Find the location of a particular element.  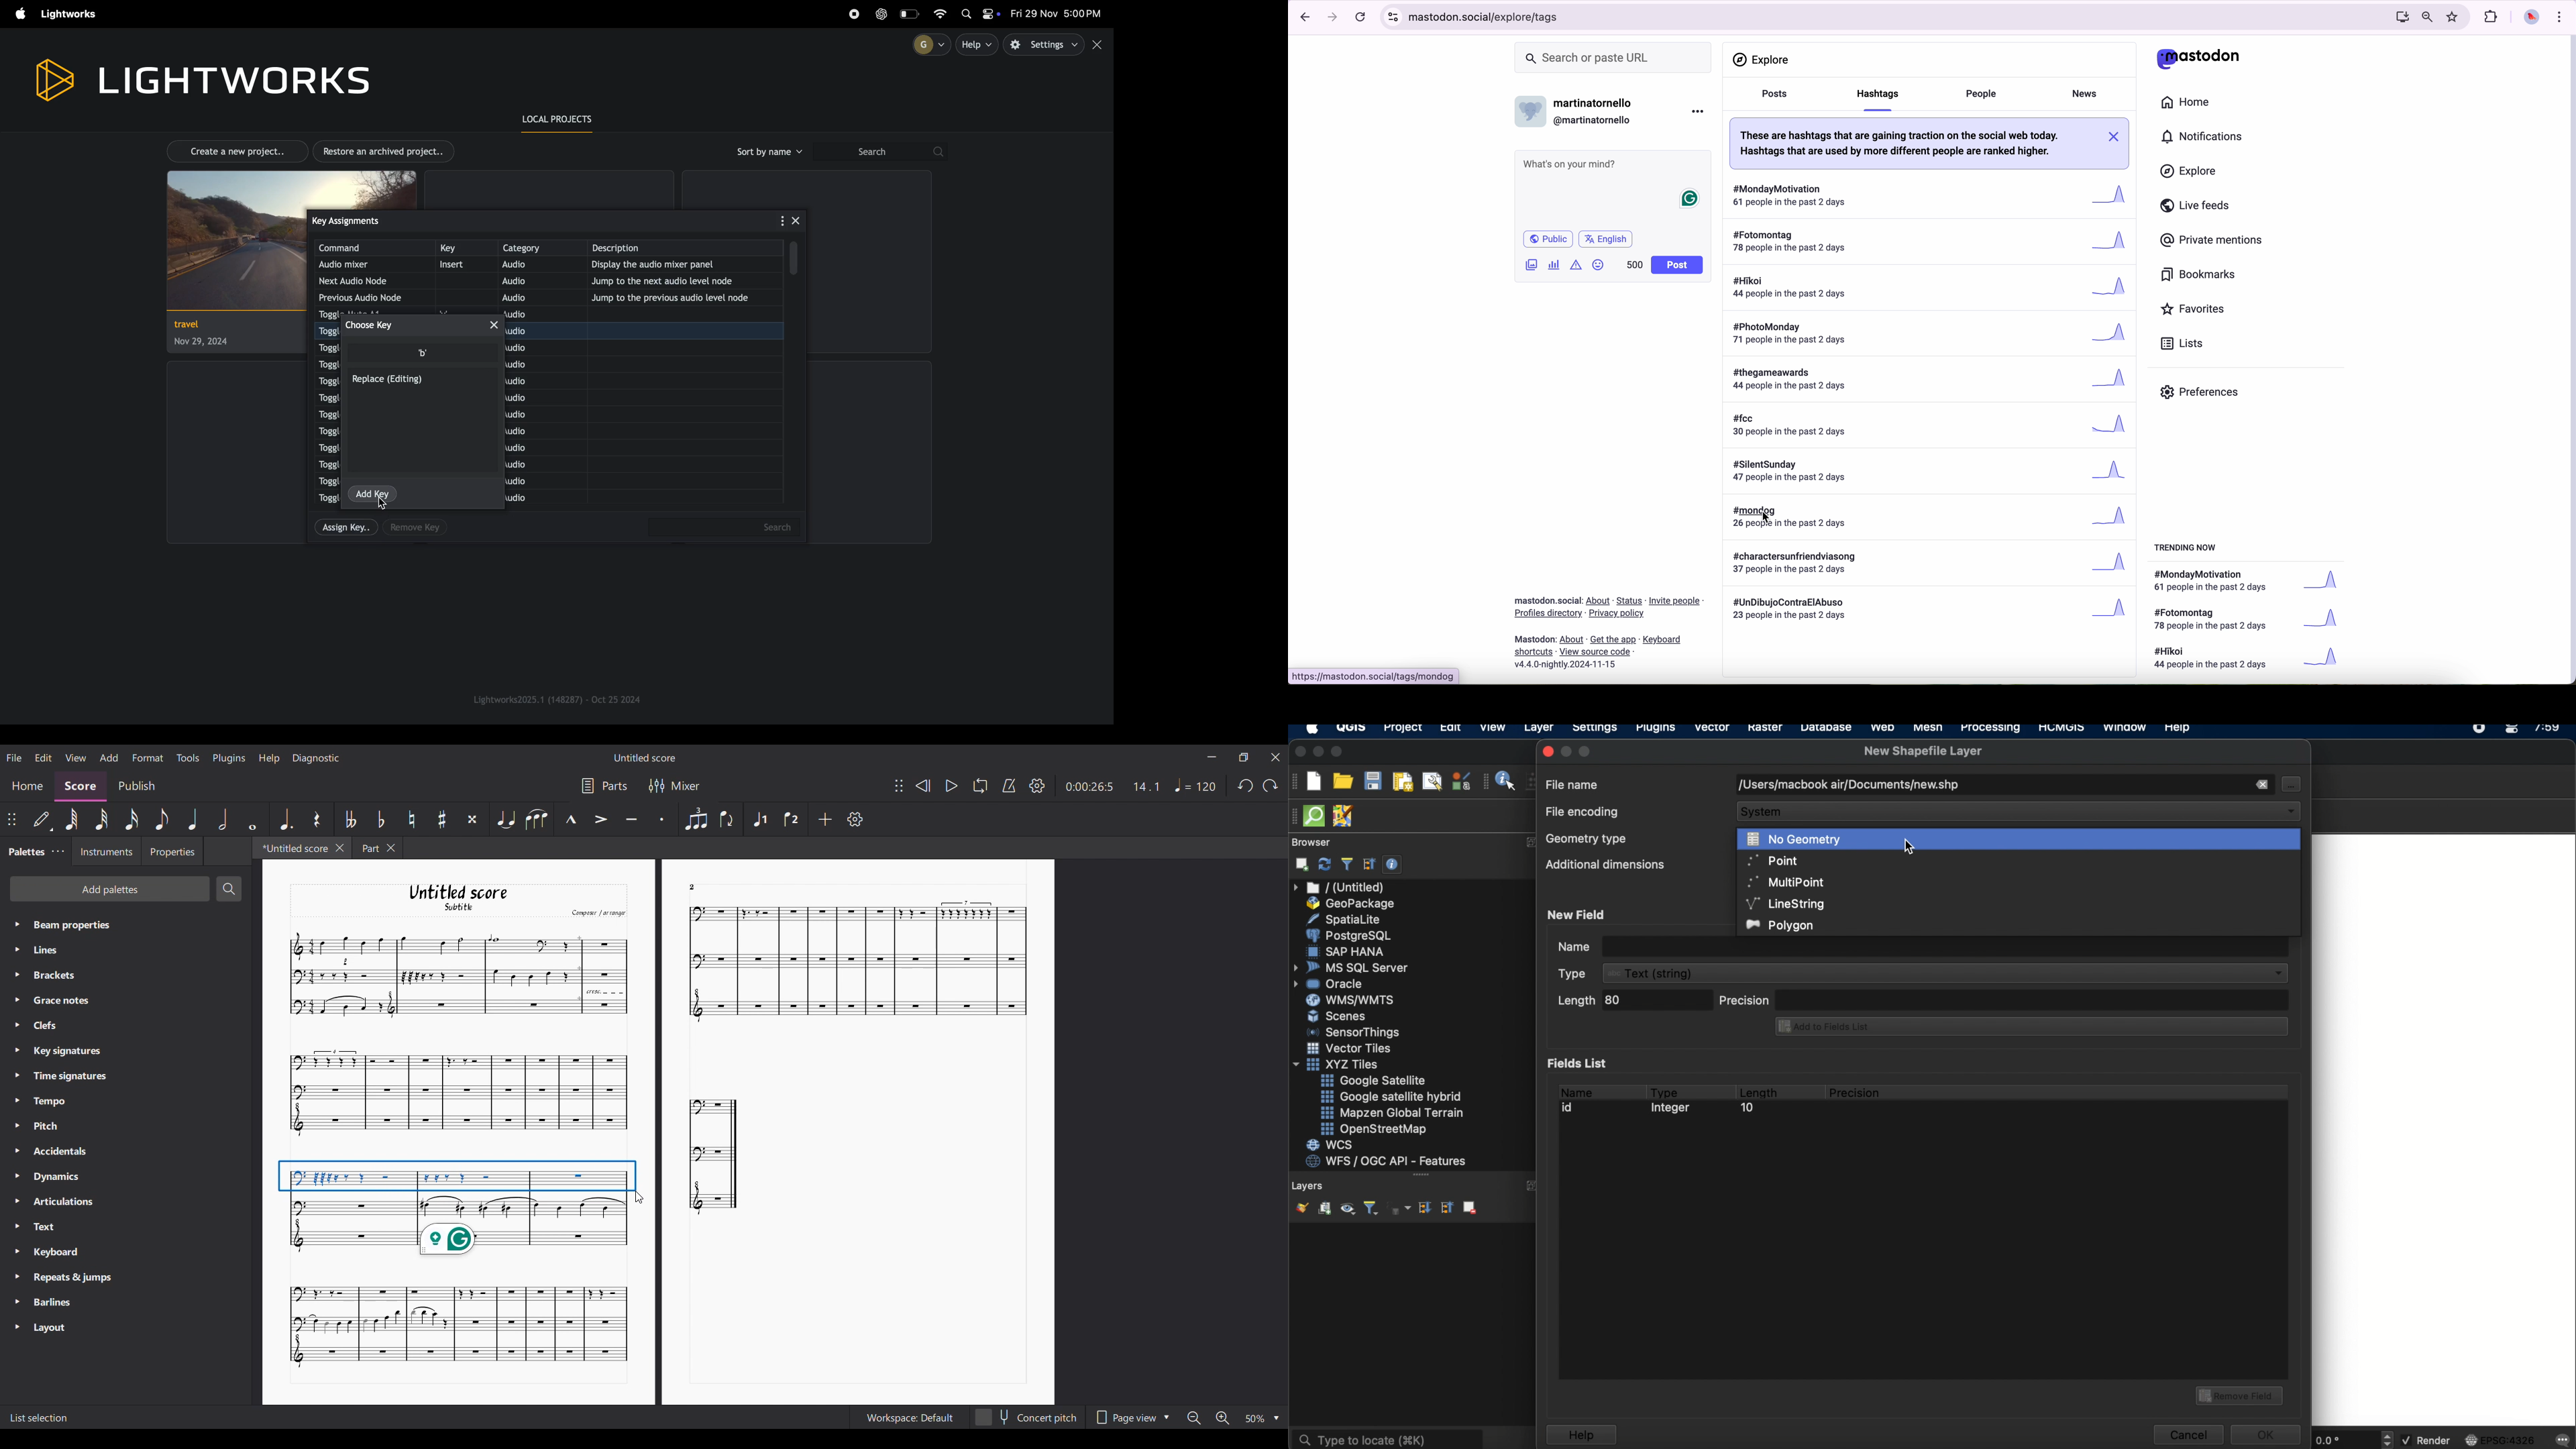

Score  is located at coordinates (80, 787).